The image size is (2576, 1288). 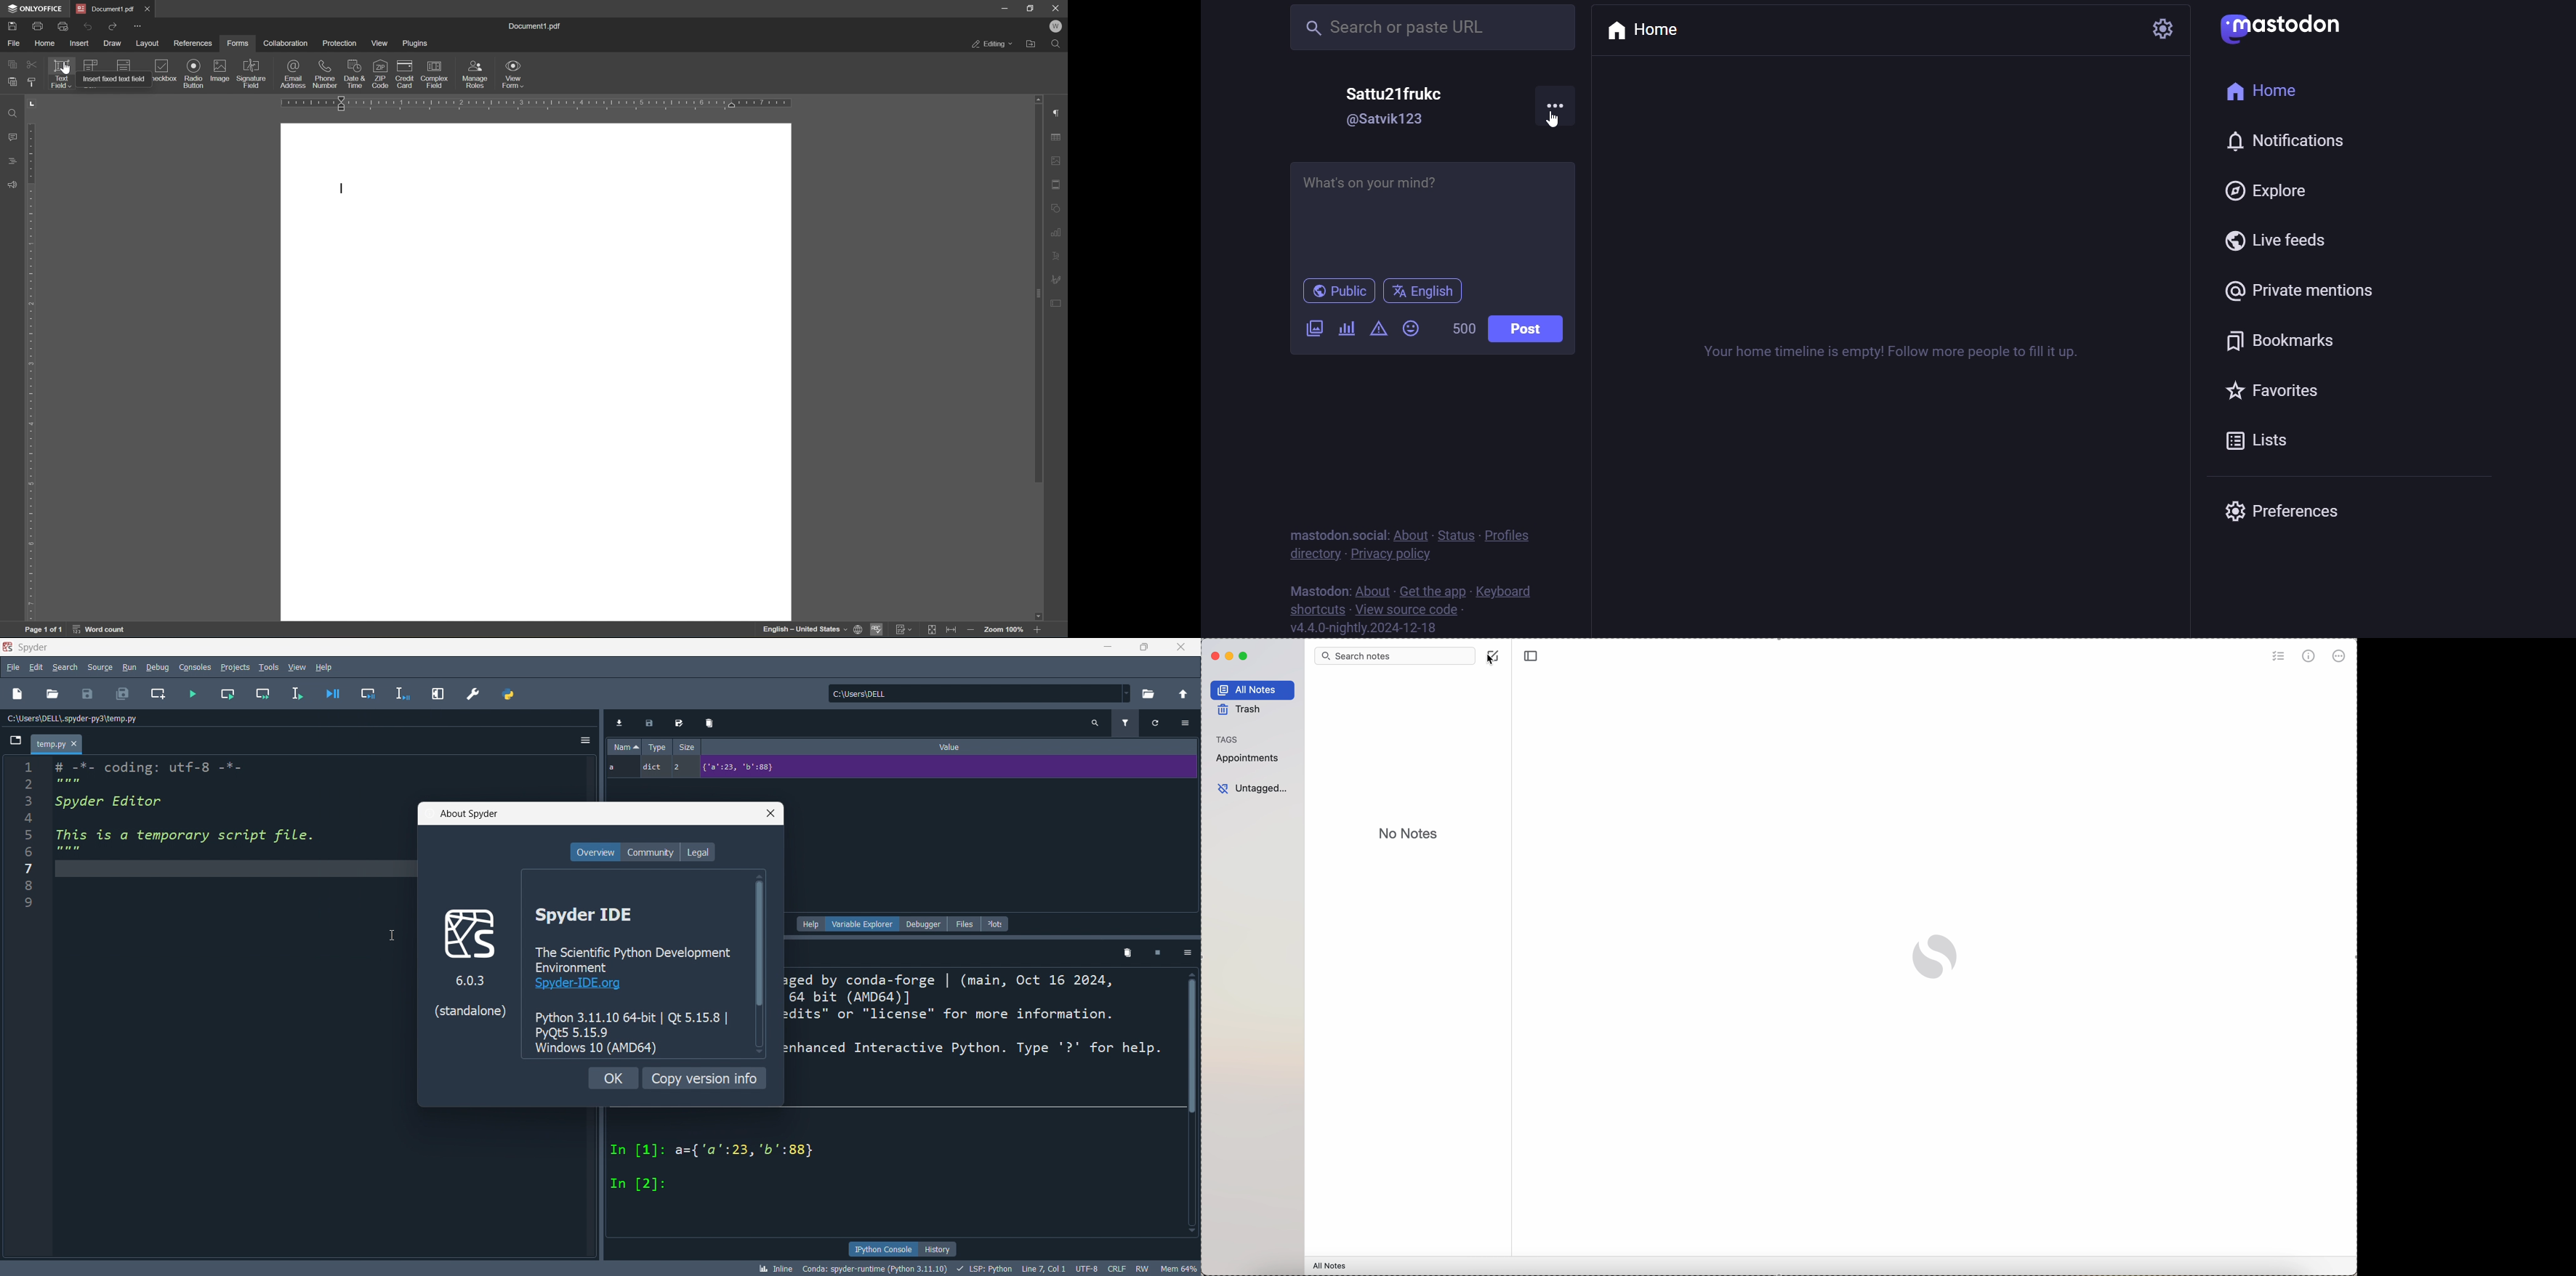 I want to click on emoji, so click(x=1409, y=328).